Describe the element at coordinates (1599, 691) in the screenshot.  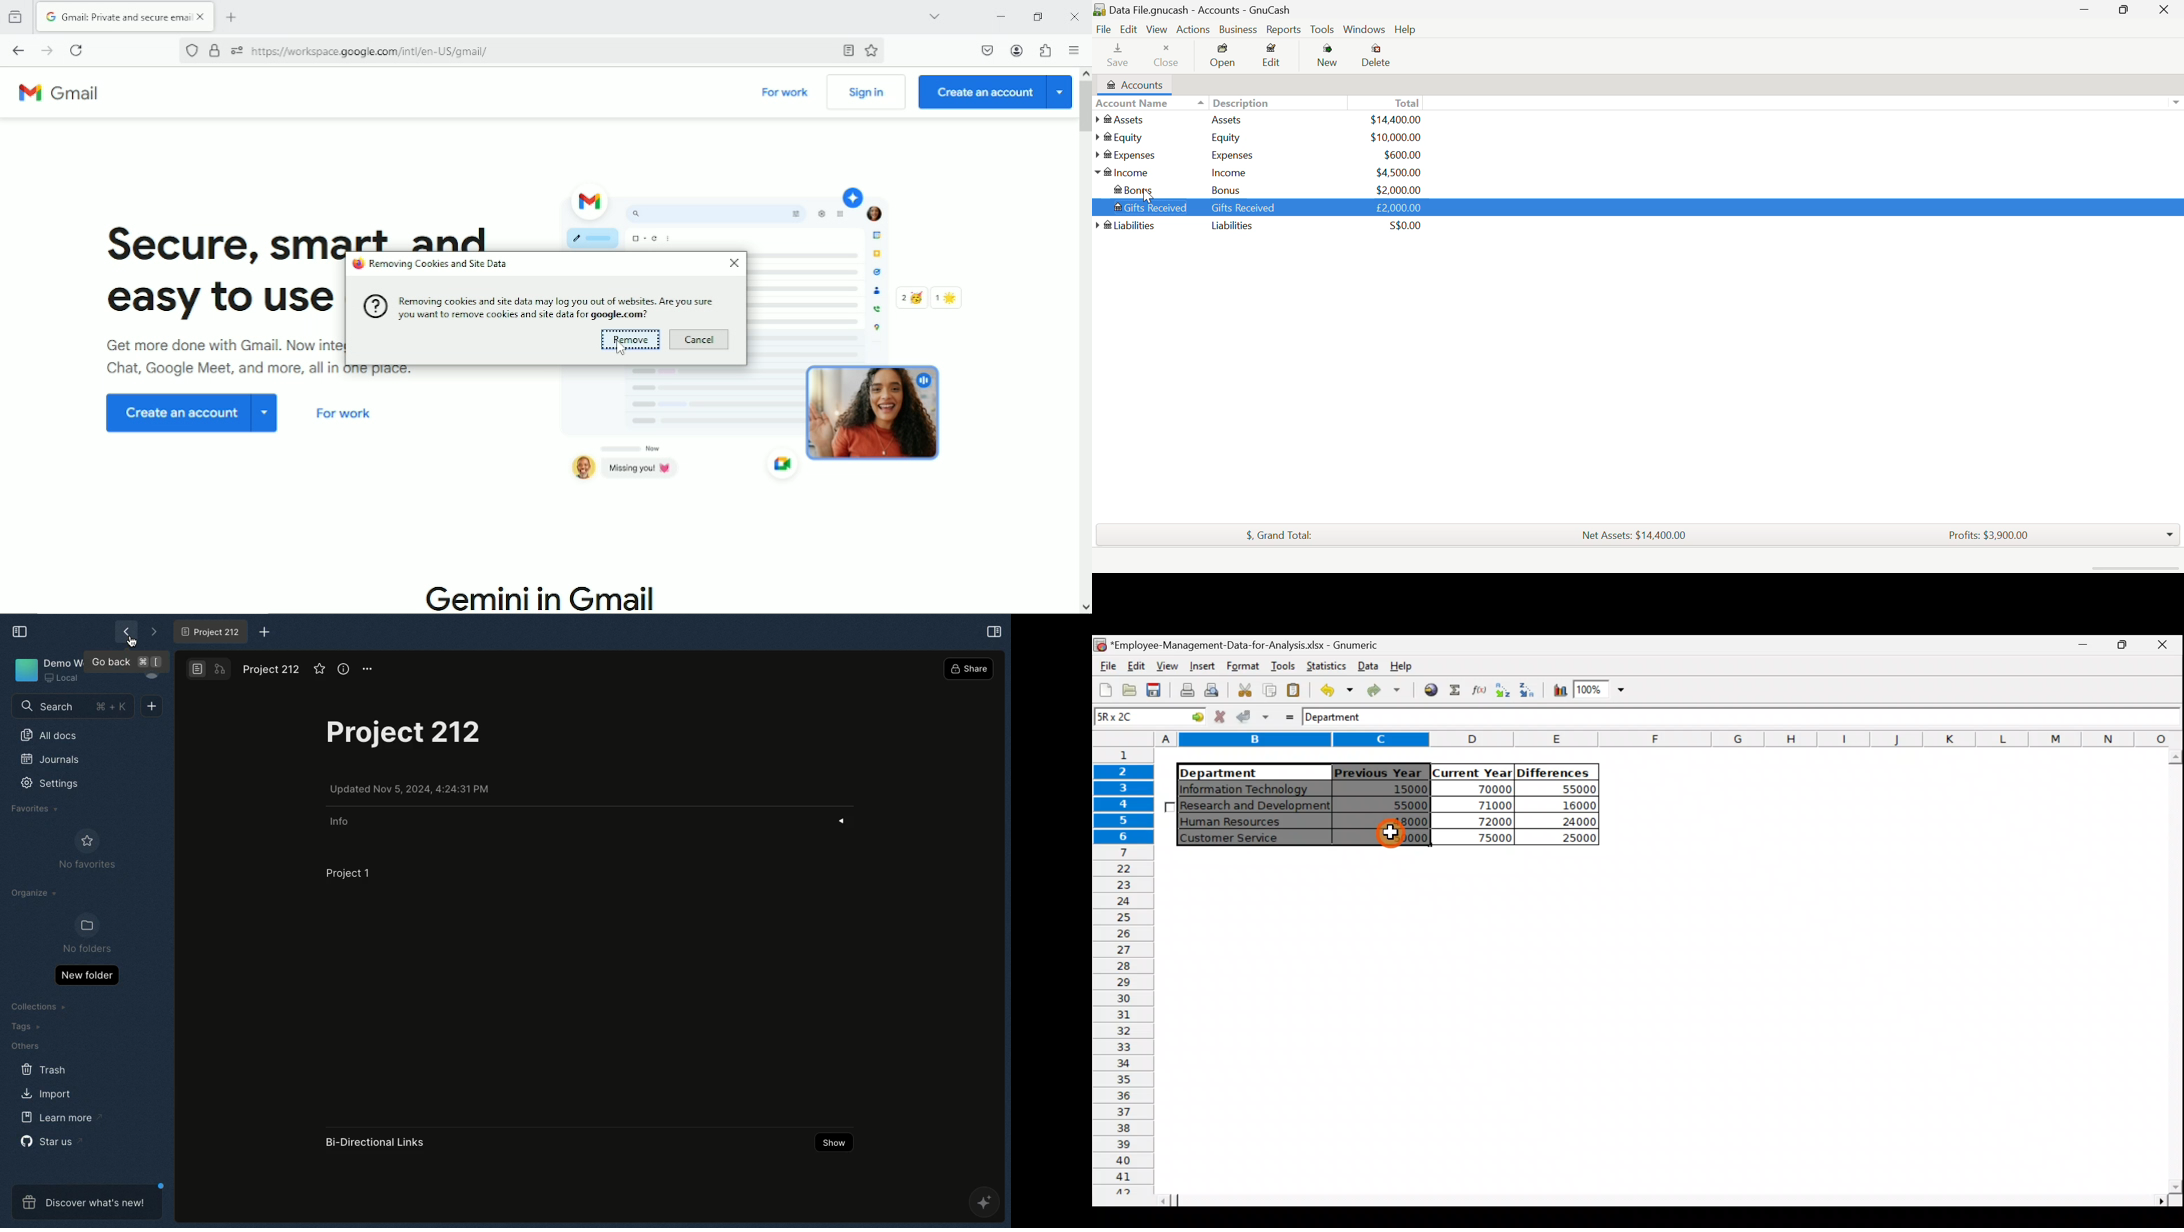
I see `Zoom` at that location.